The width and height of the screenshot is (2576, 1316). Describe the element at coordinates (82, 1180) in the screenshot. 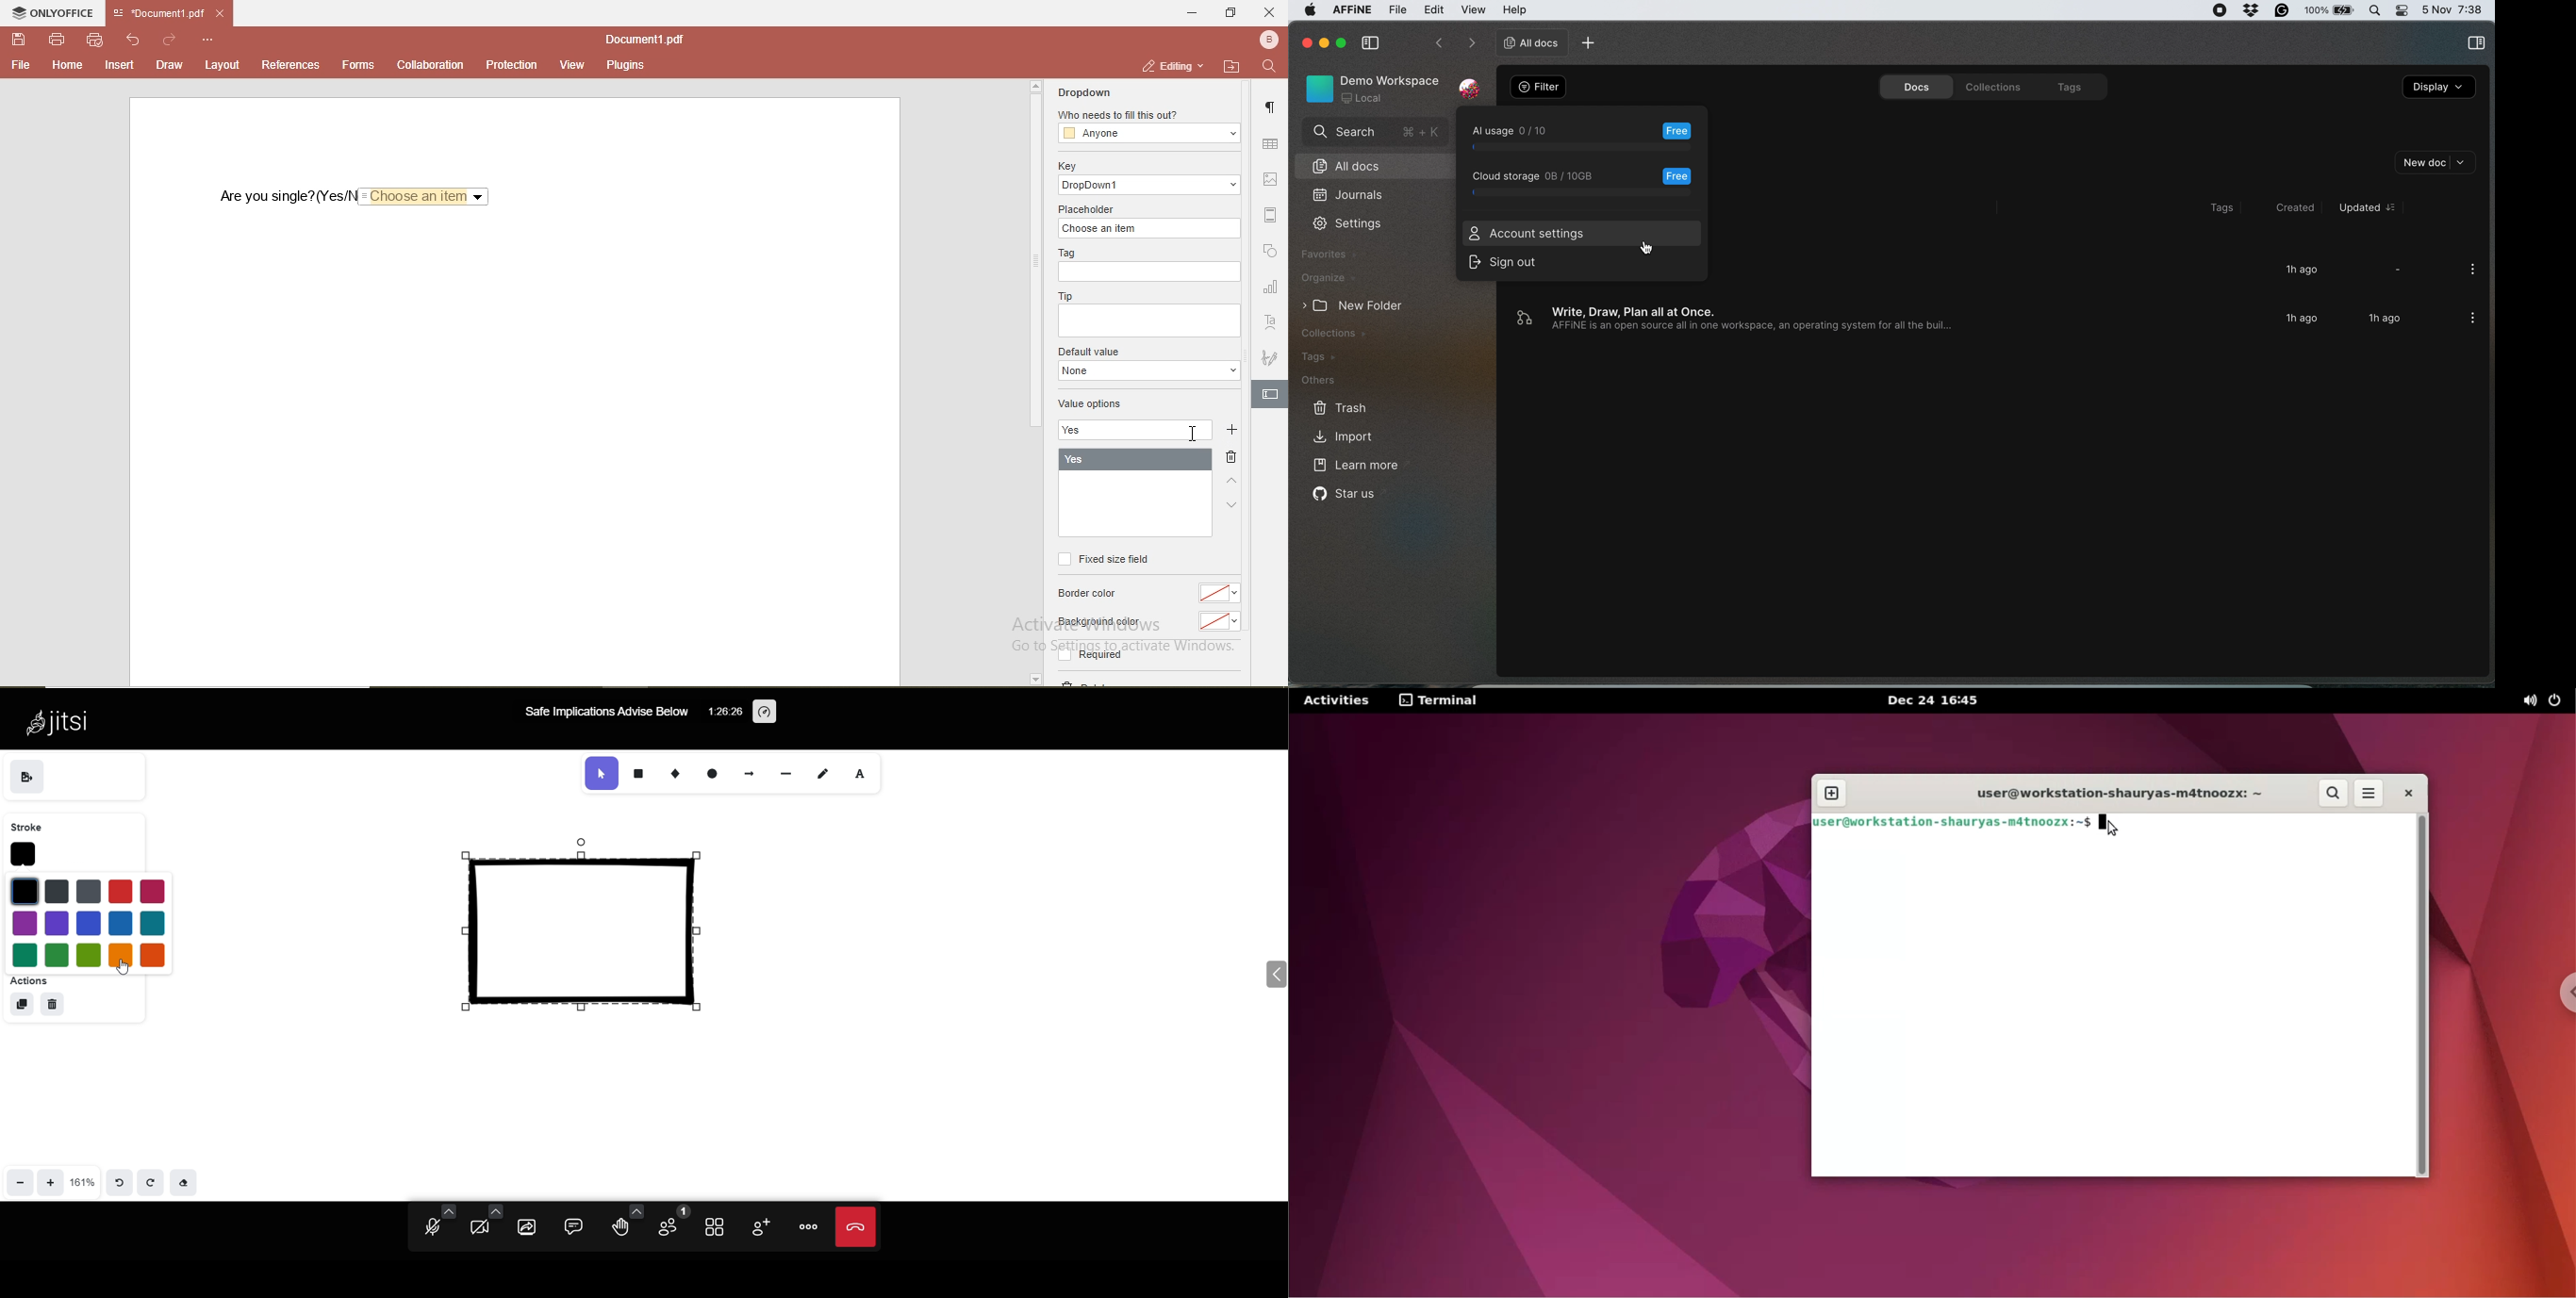

I see `161%` at that location.